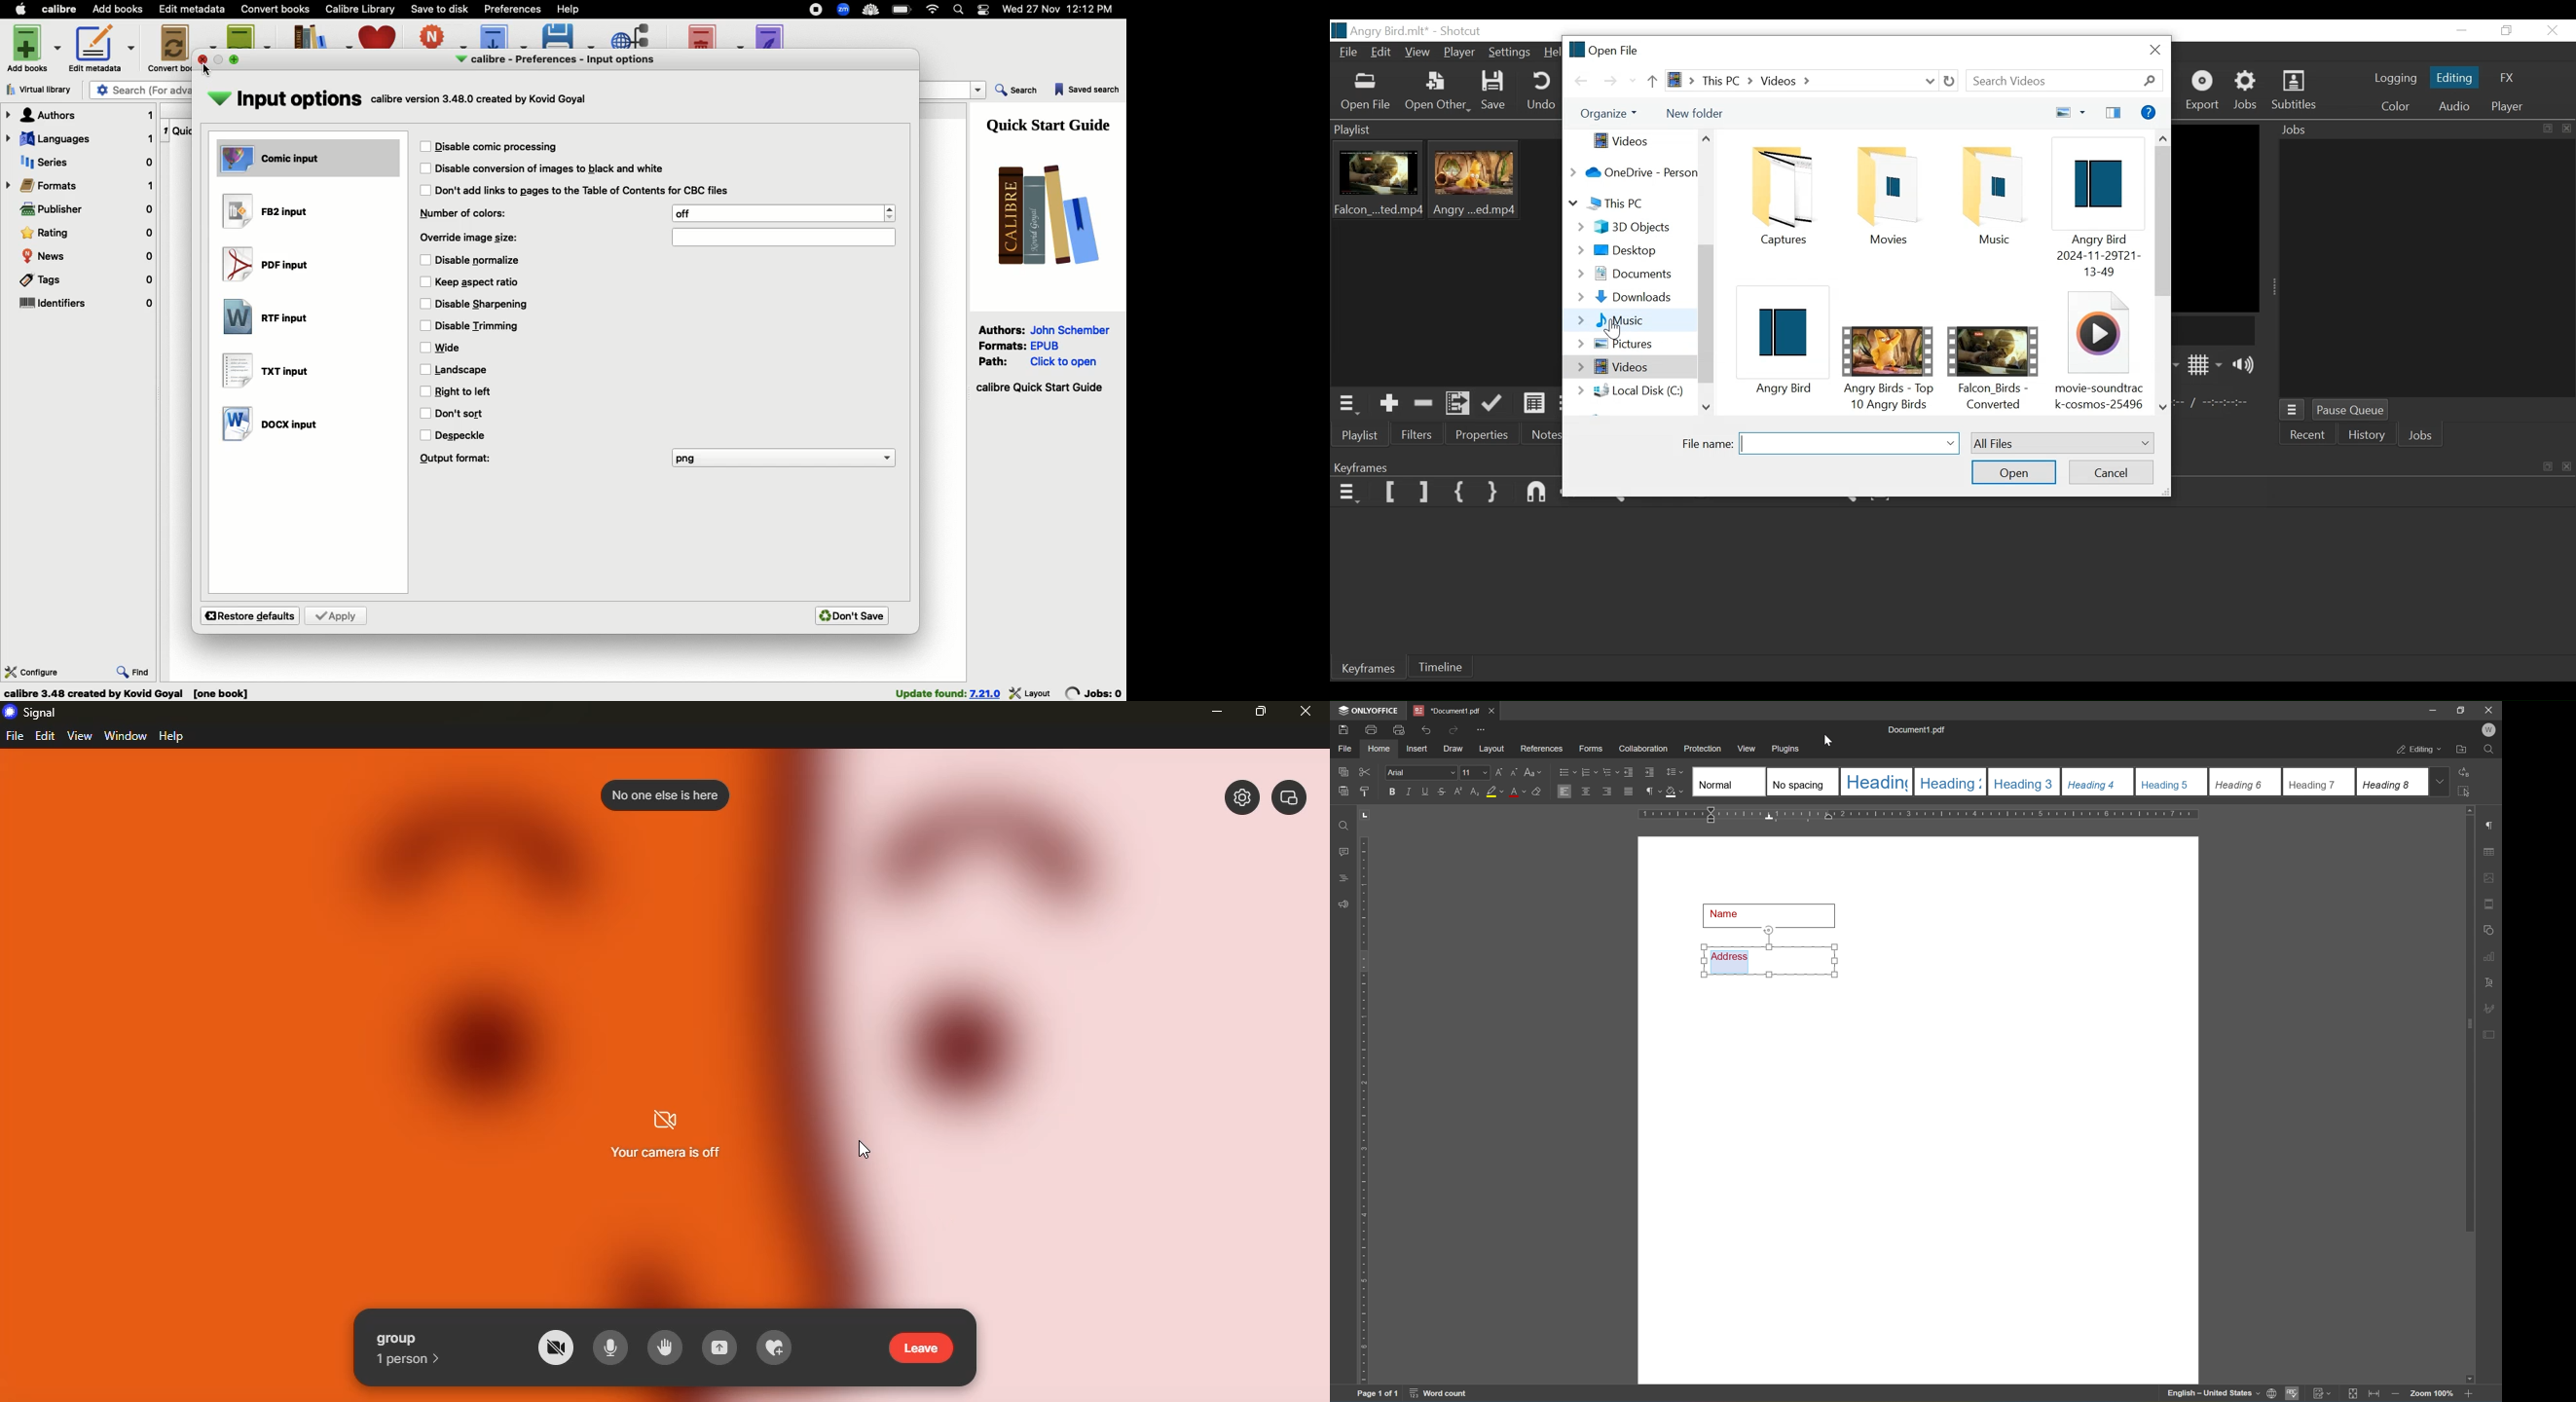 This screenshot has width=2576, height=1428. I want to click on scroll down, so click(2466, 1376).